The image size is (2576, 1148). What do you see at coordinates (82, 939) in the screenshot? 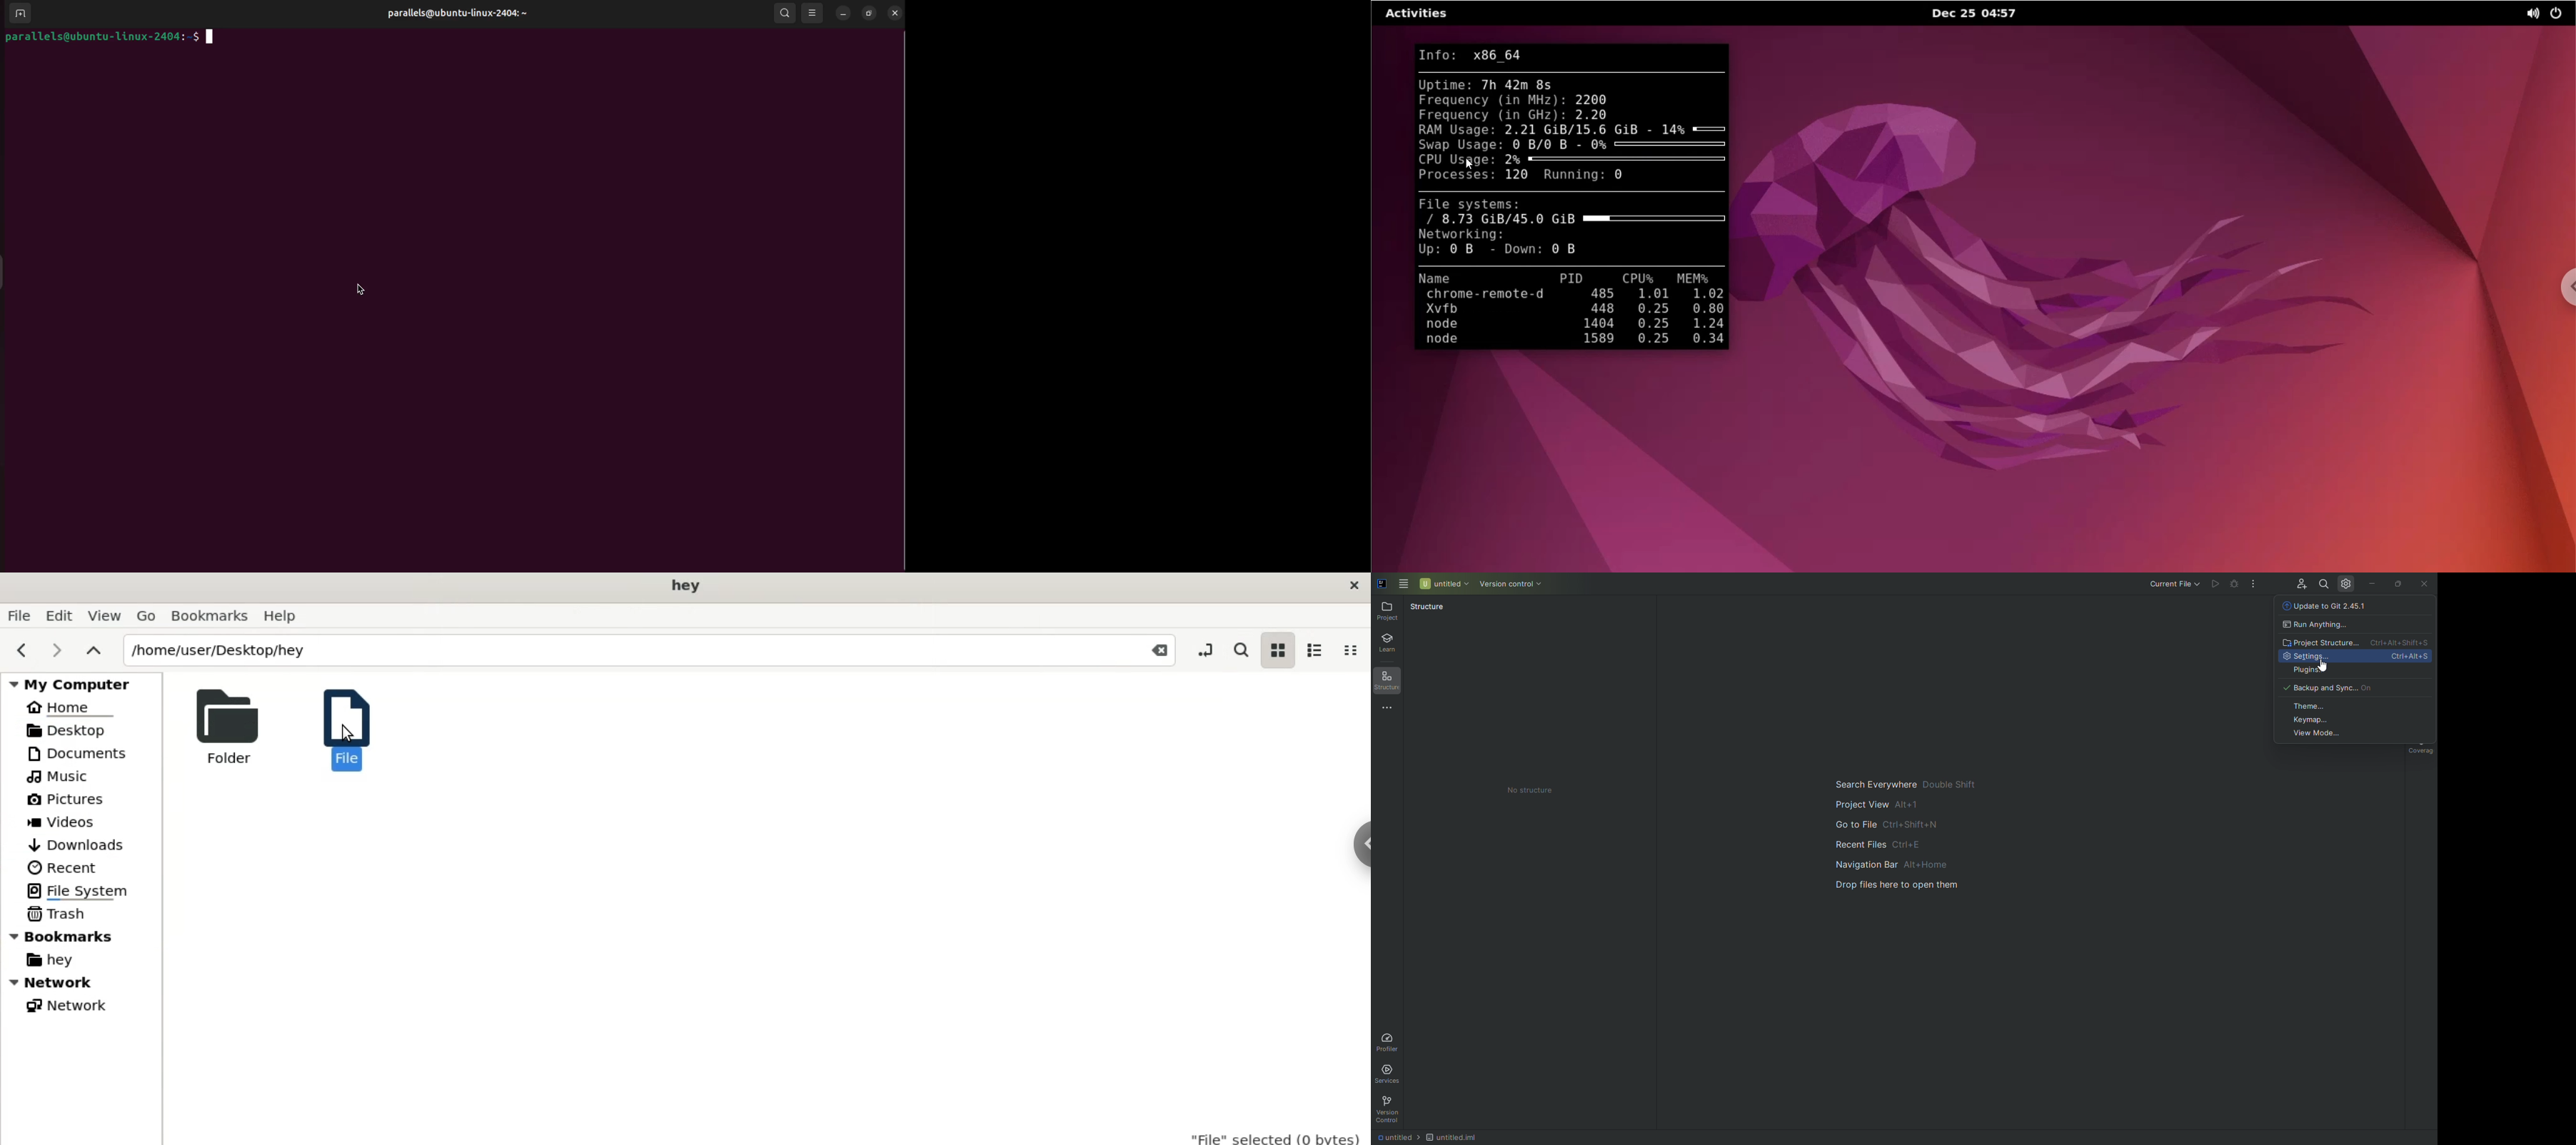
I see `bookmarks` at bounding box center [82, 939].